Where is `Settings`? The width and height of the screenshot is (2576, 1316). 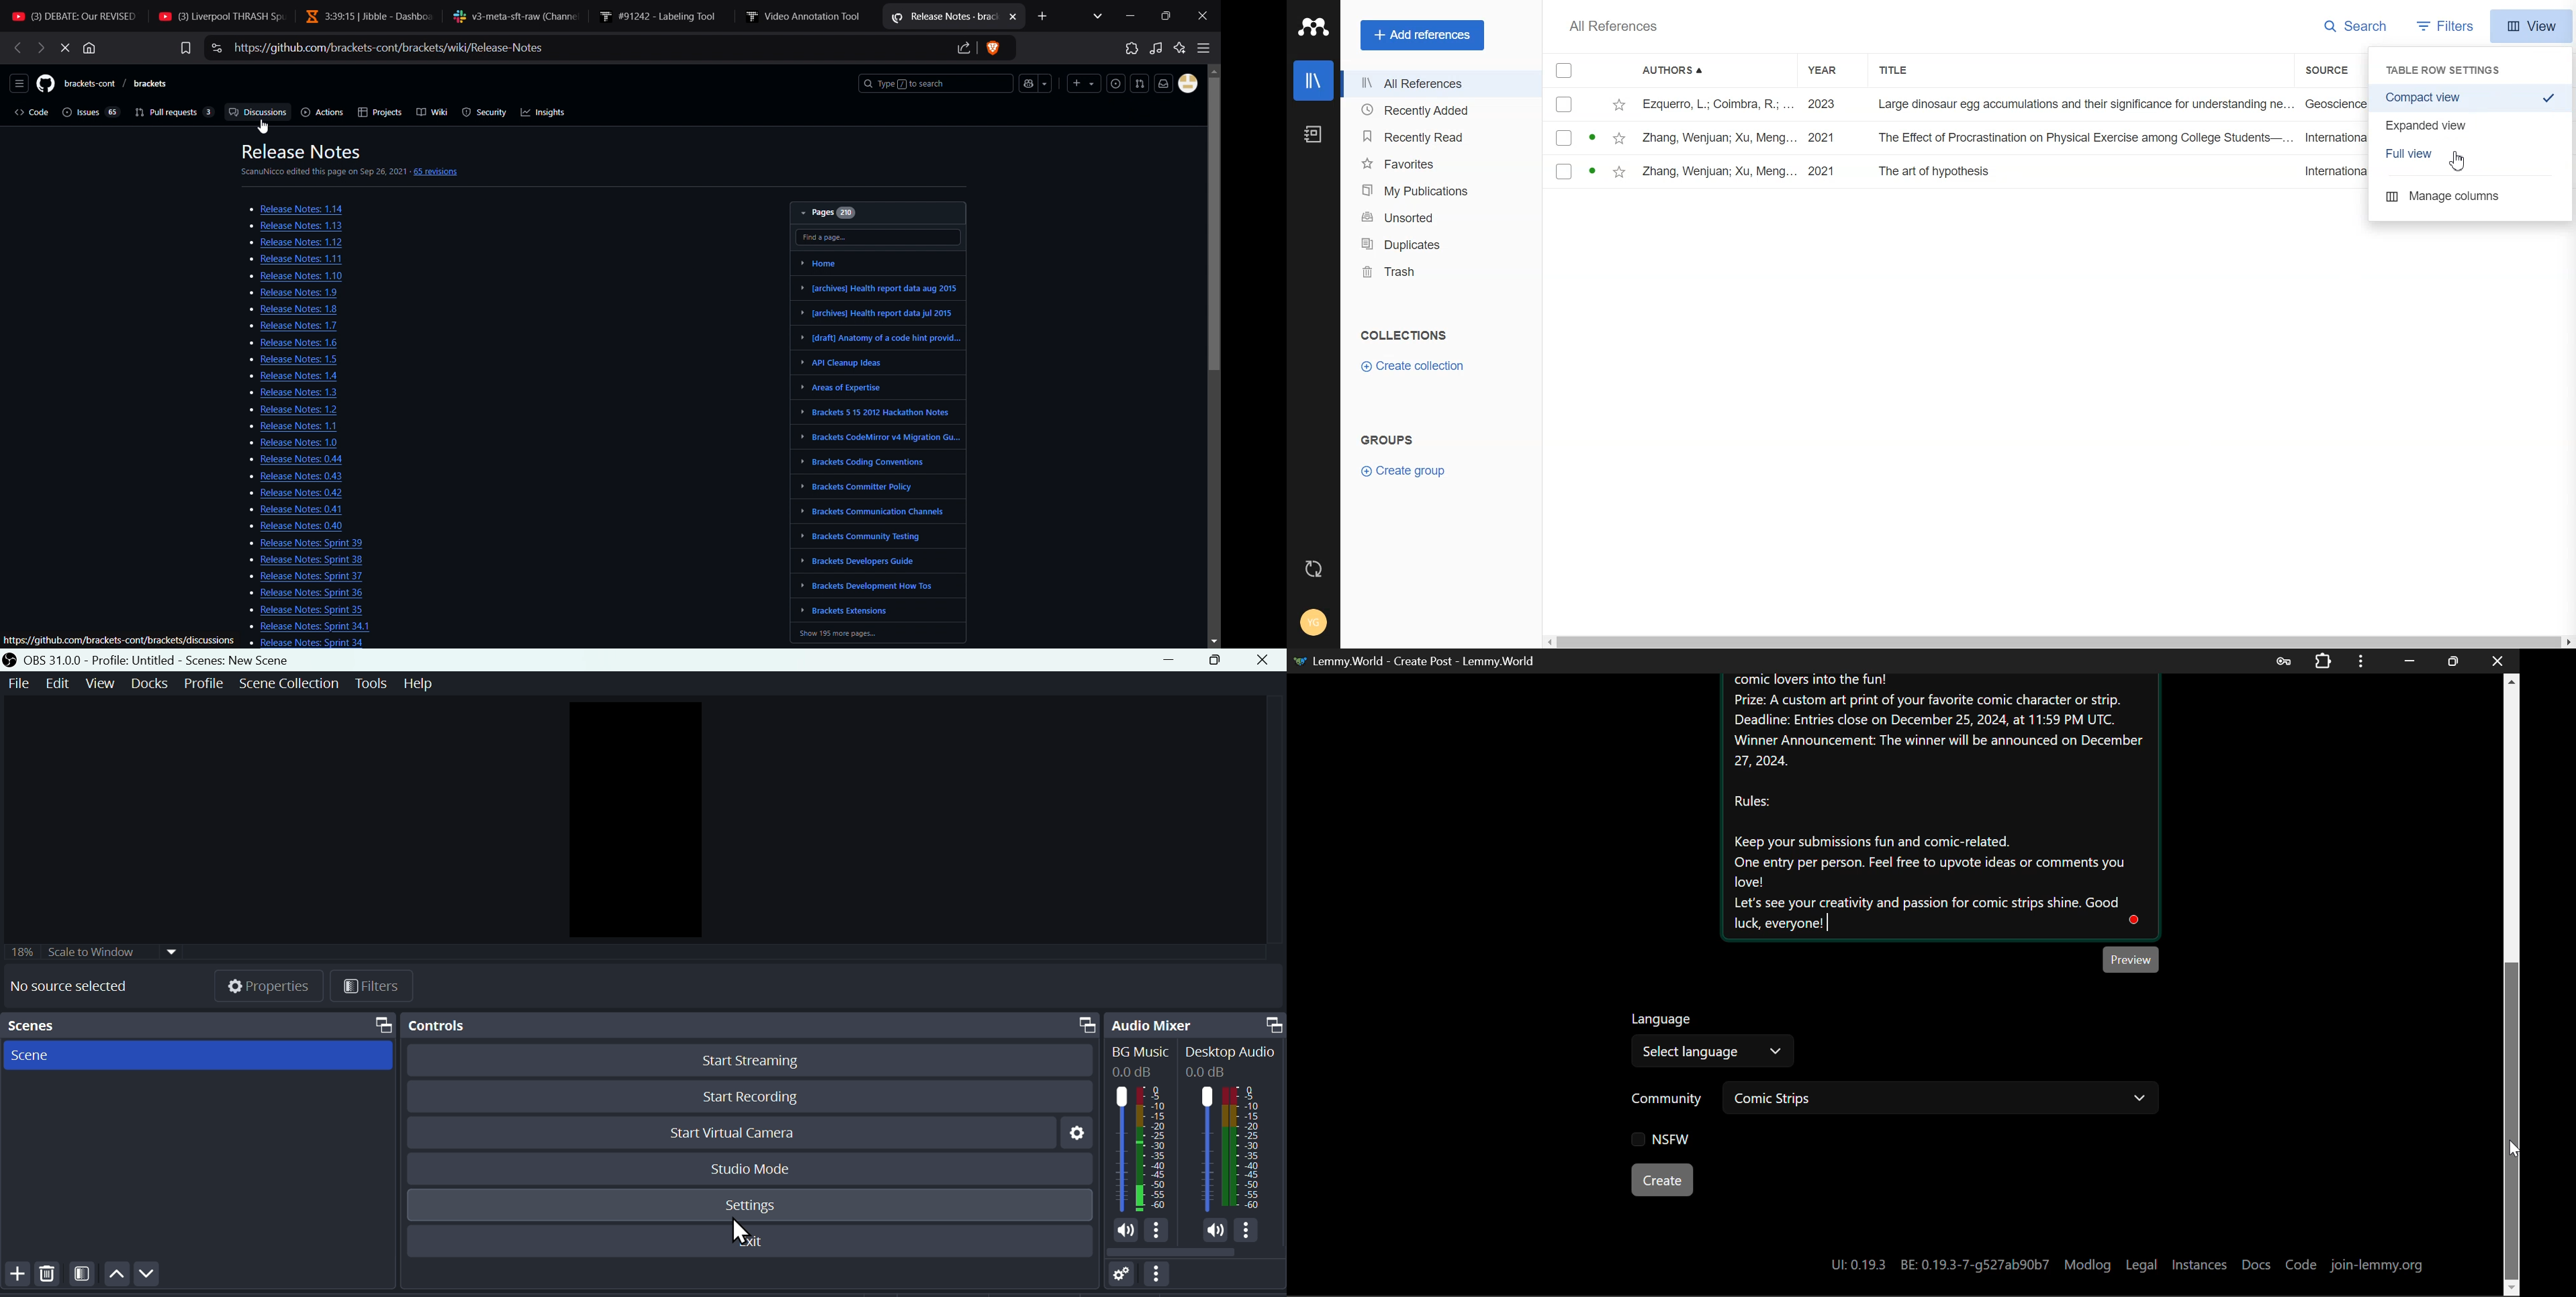 Settings is located at coordinates (1070, 1135).